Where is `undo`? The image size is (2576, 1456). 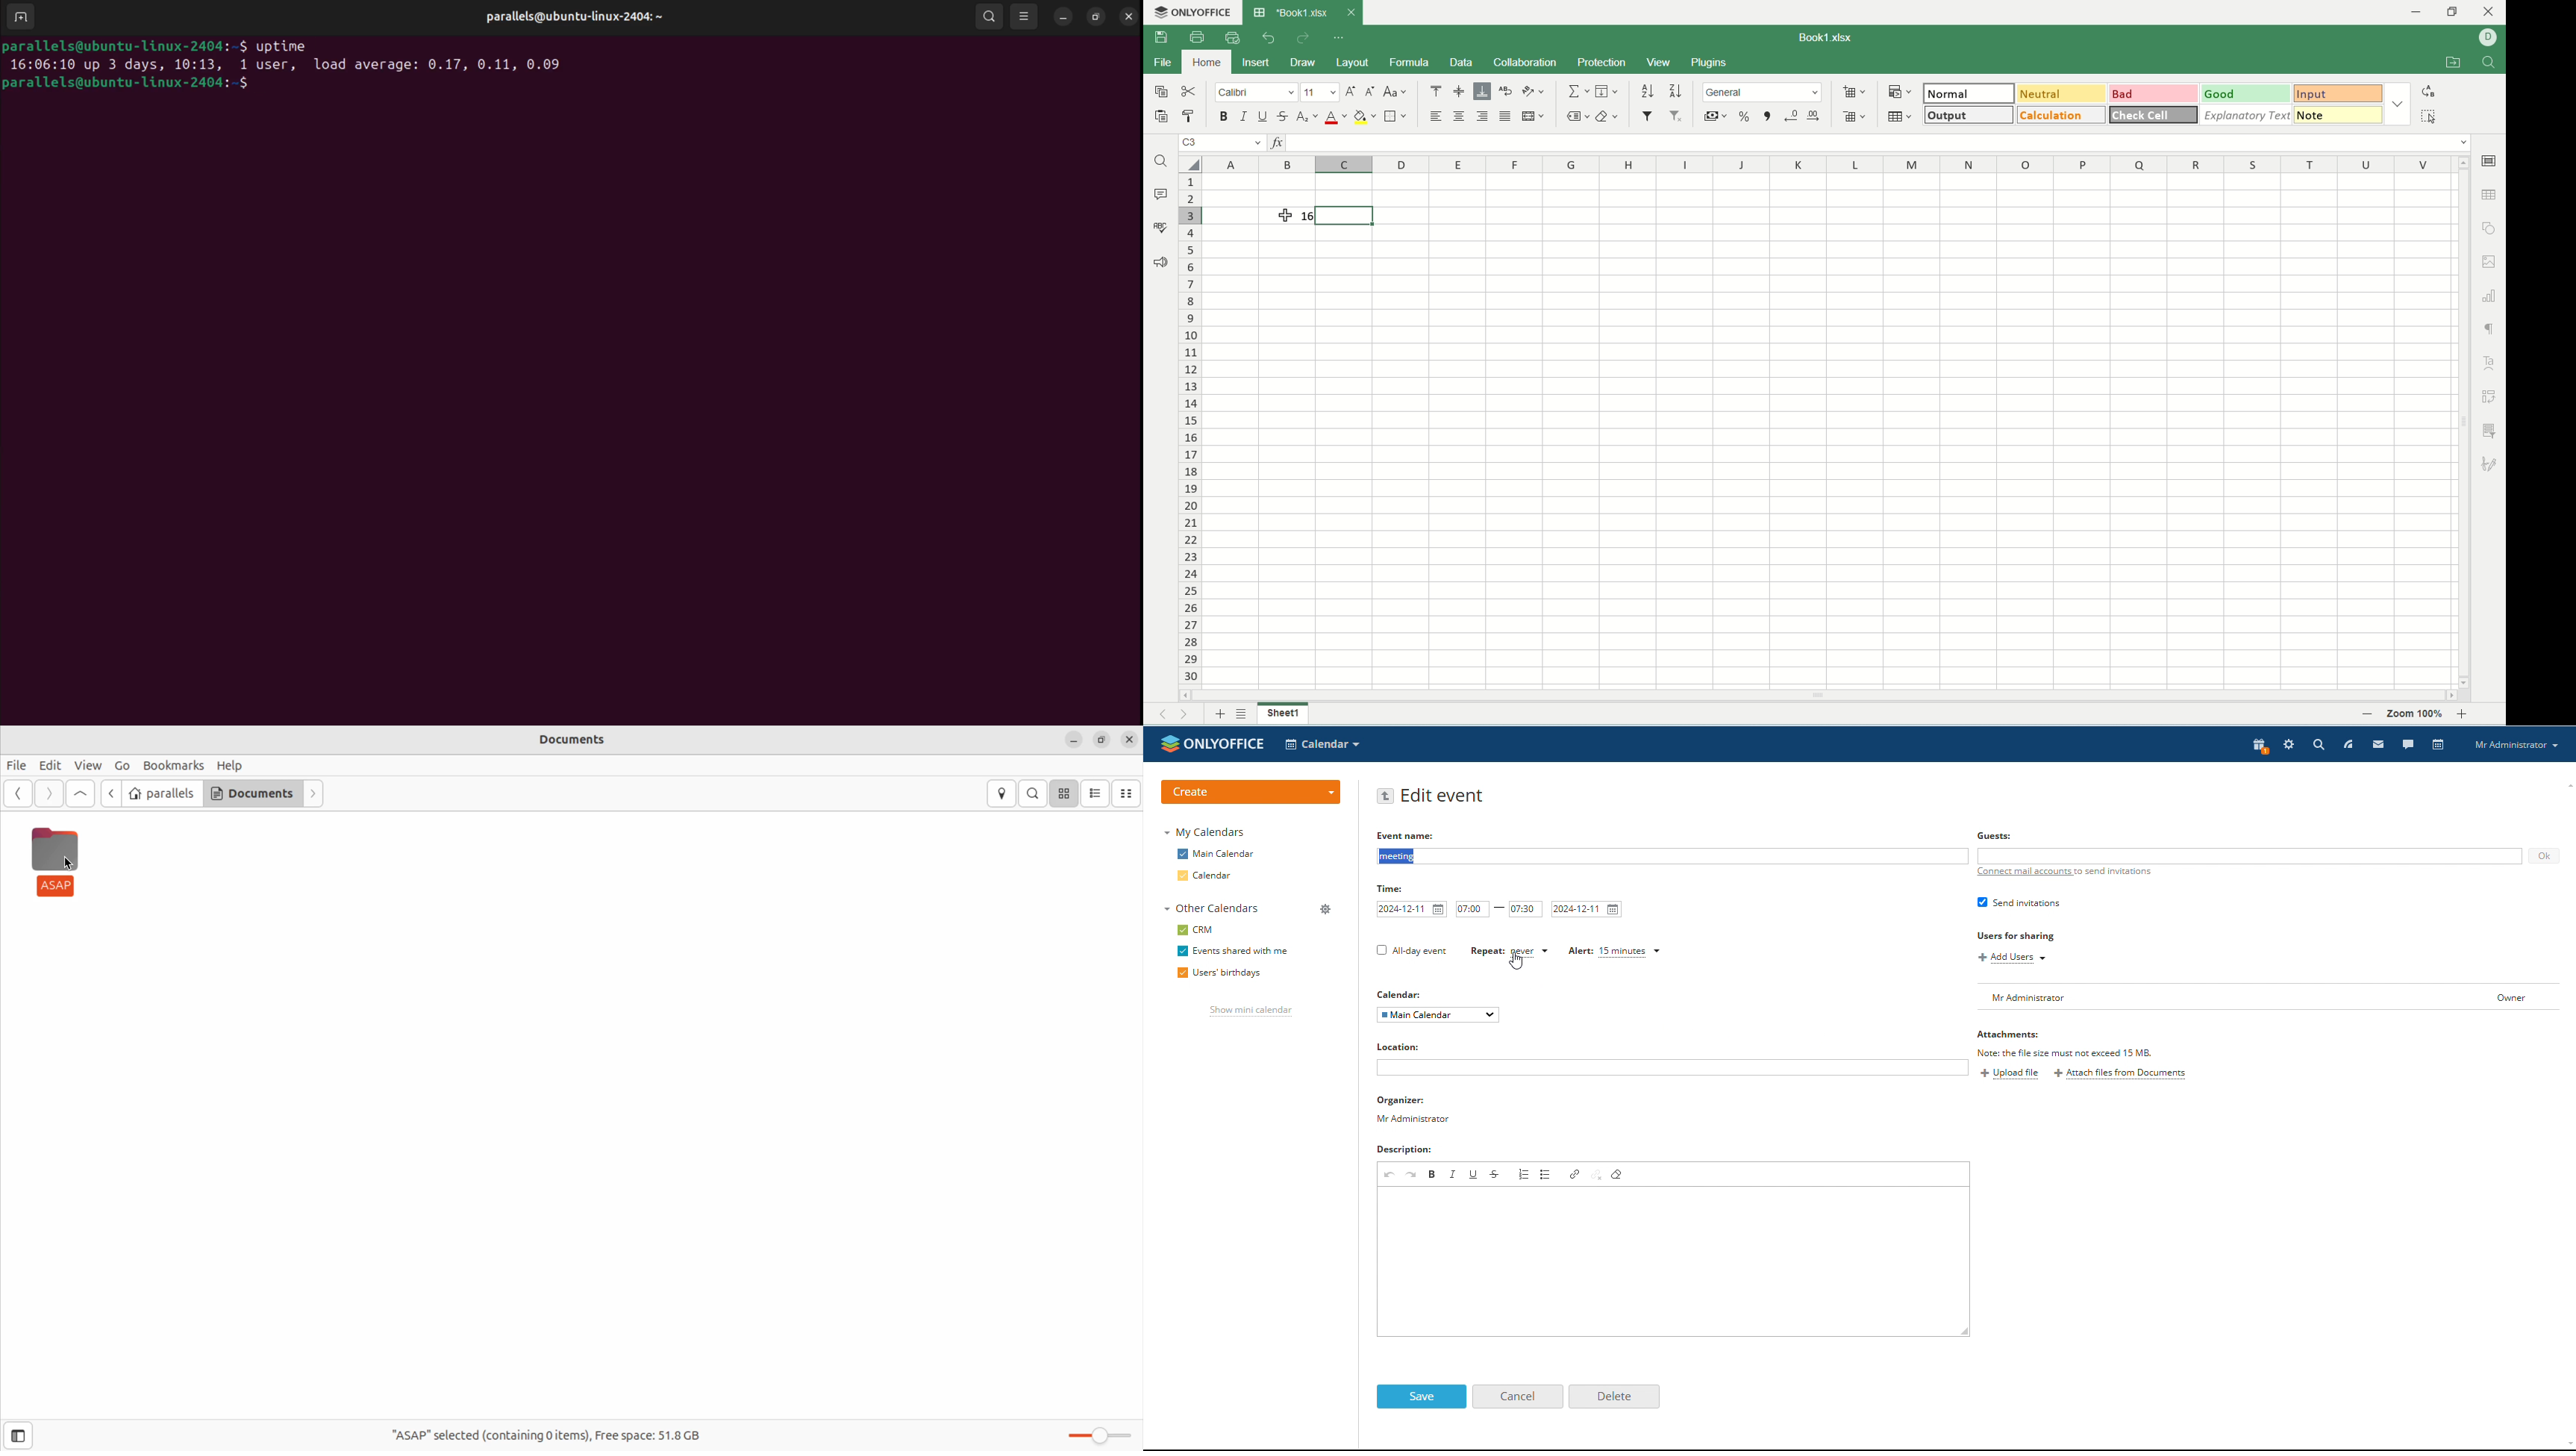
undo is located at coordinates (1270, 39).